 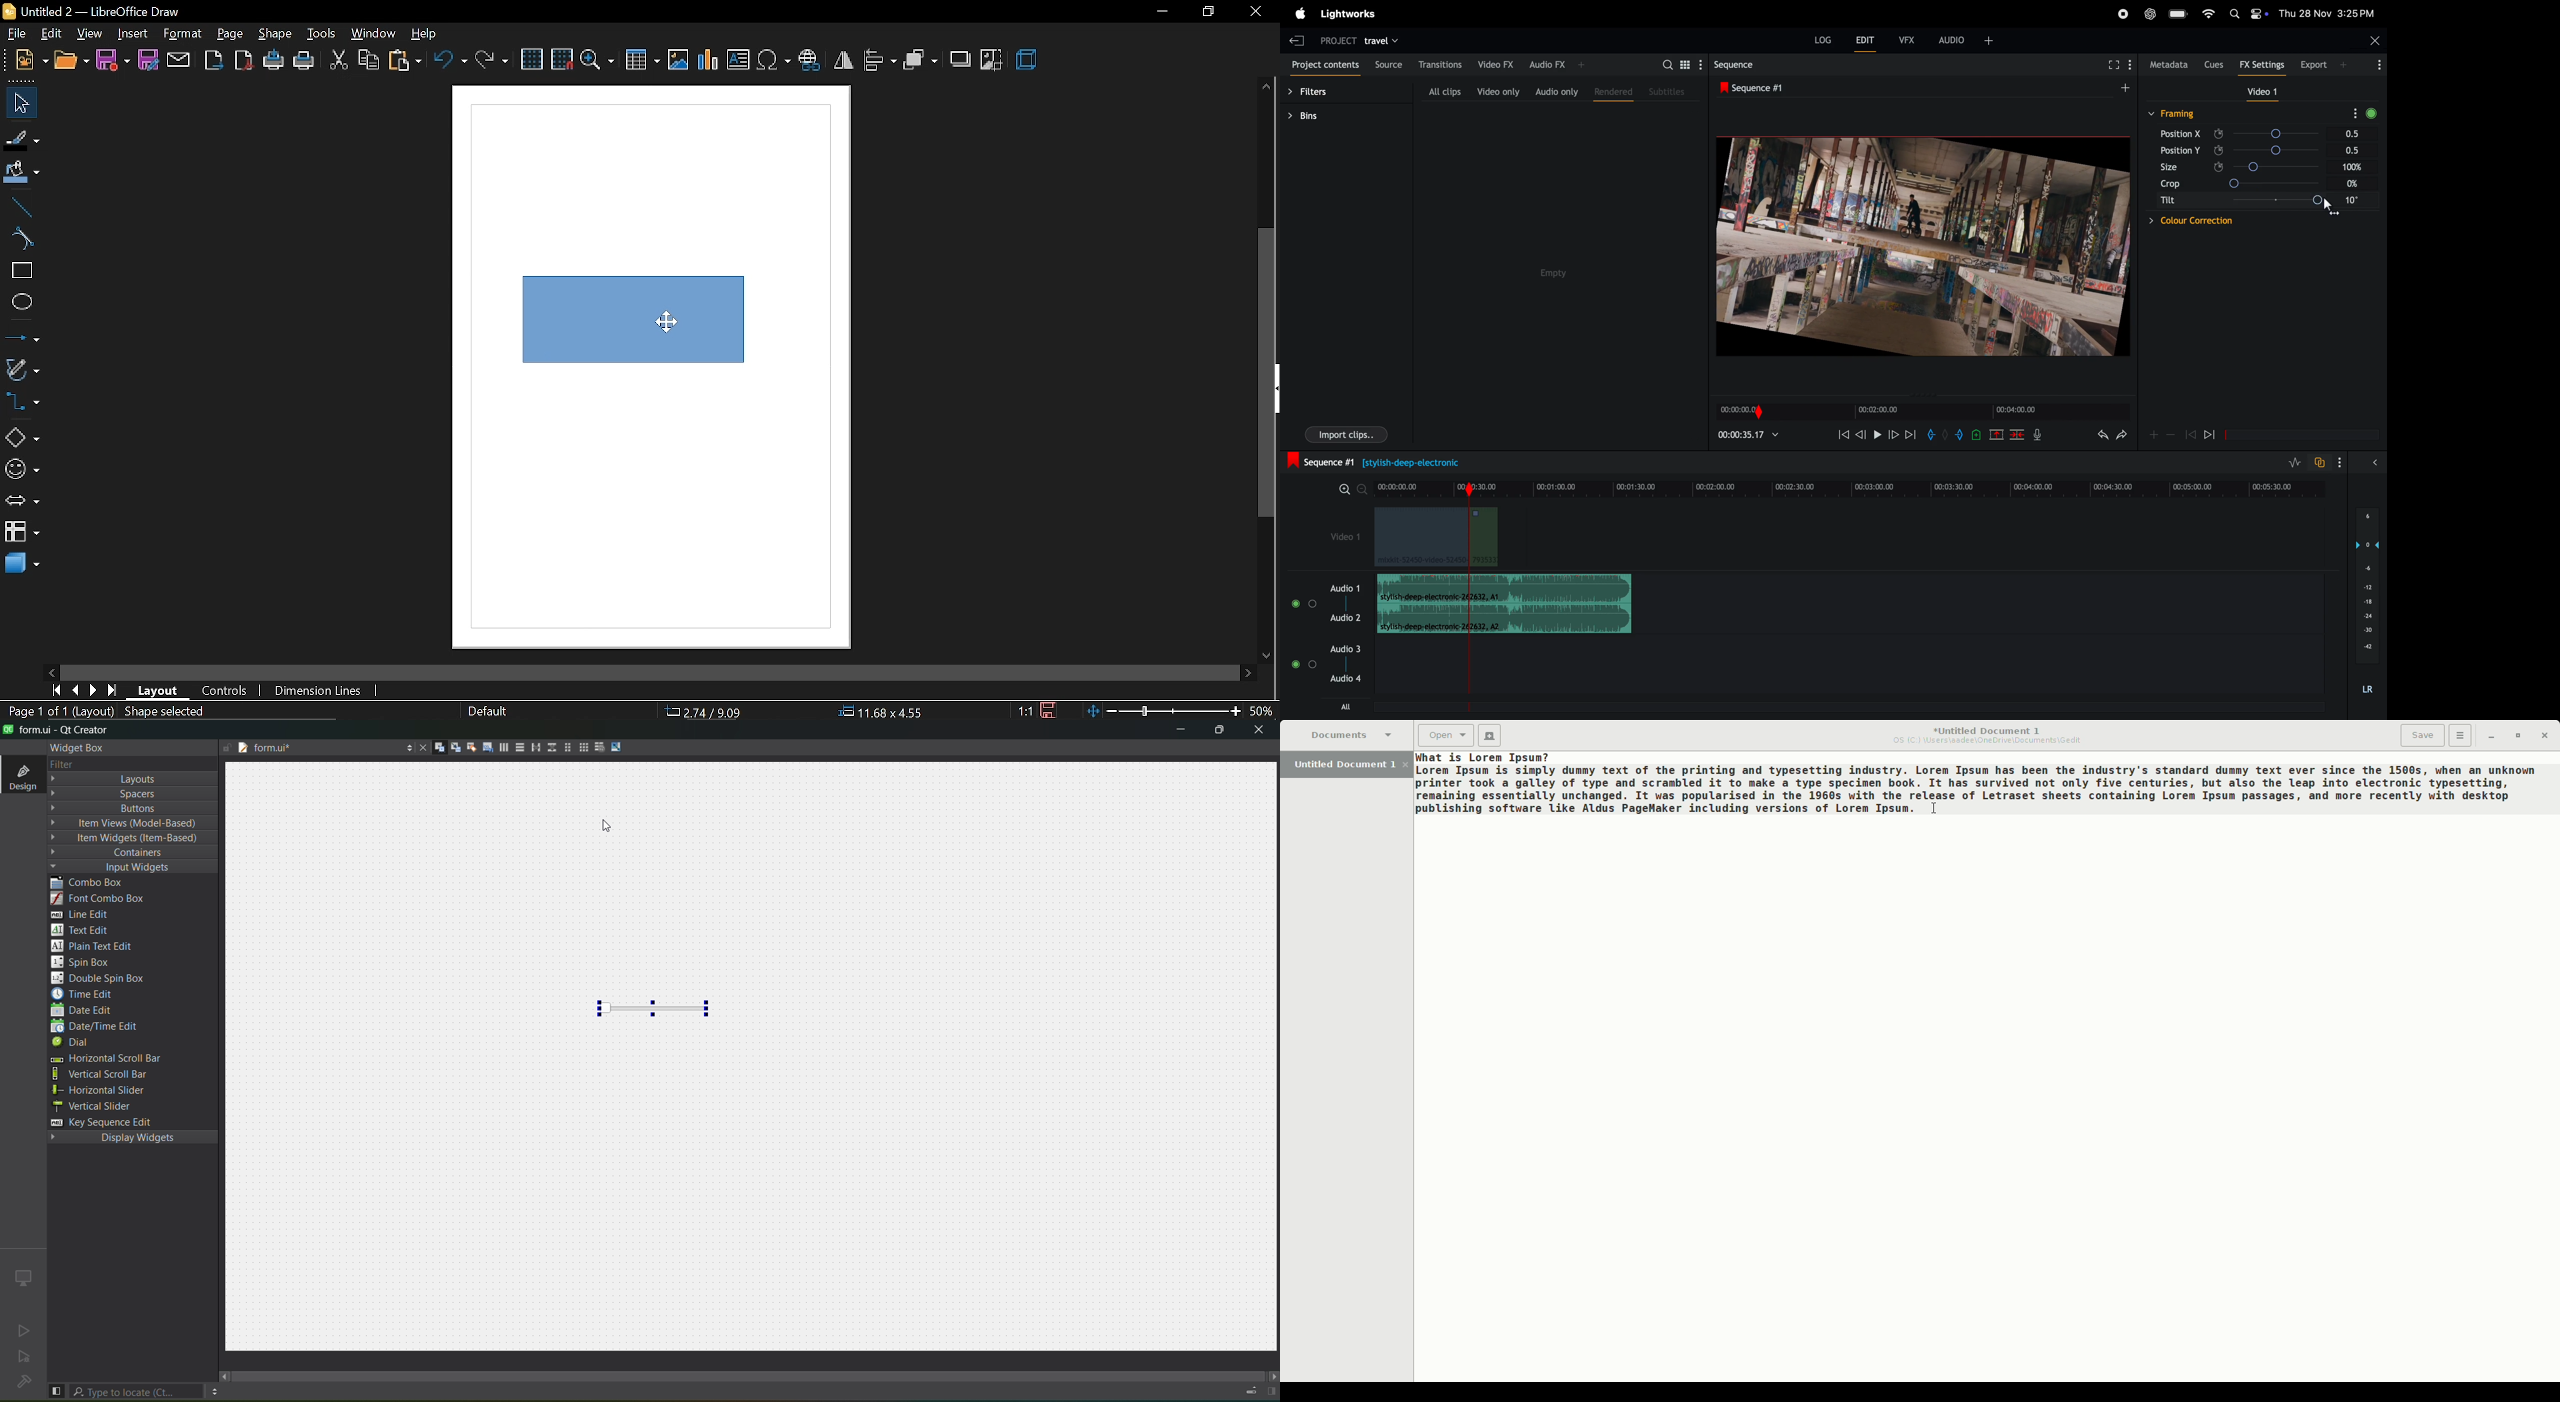 I want to click on move left, so click(x=50, y=671).